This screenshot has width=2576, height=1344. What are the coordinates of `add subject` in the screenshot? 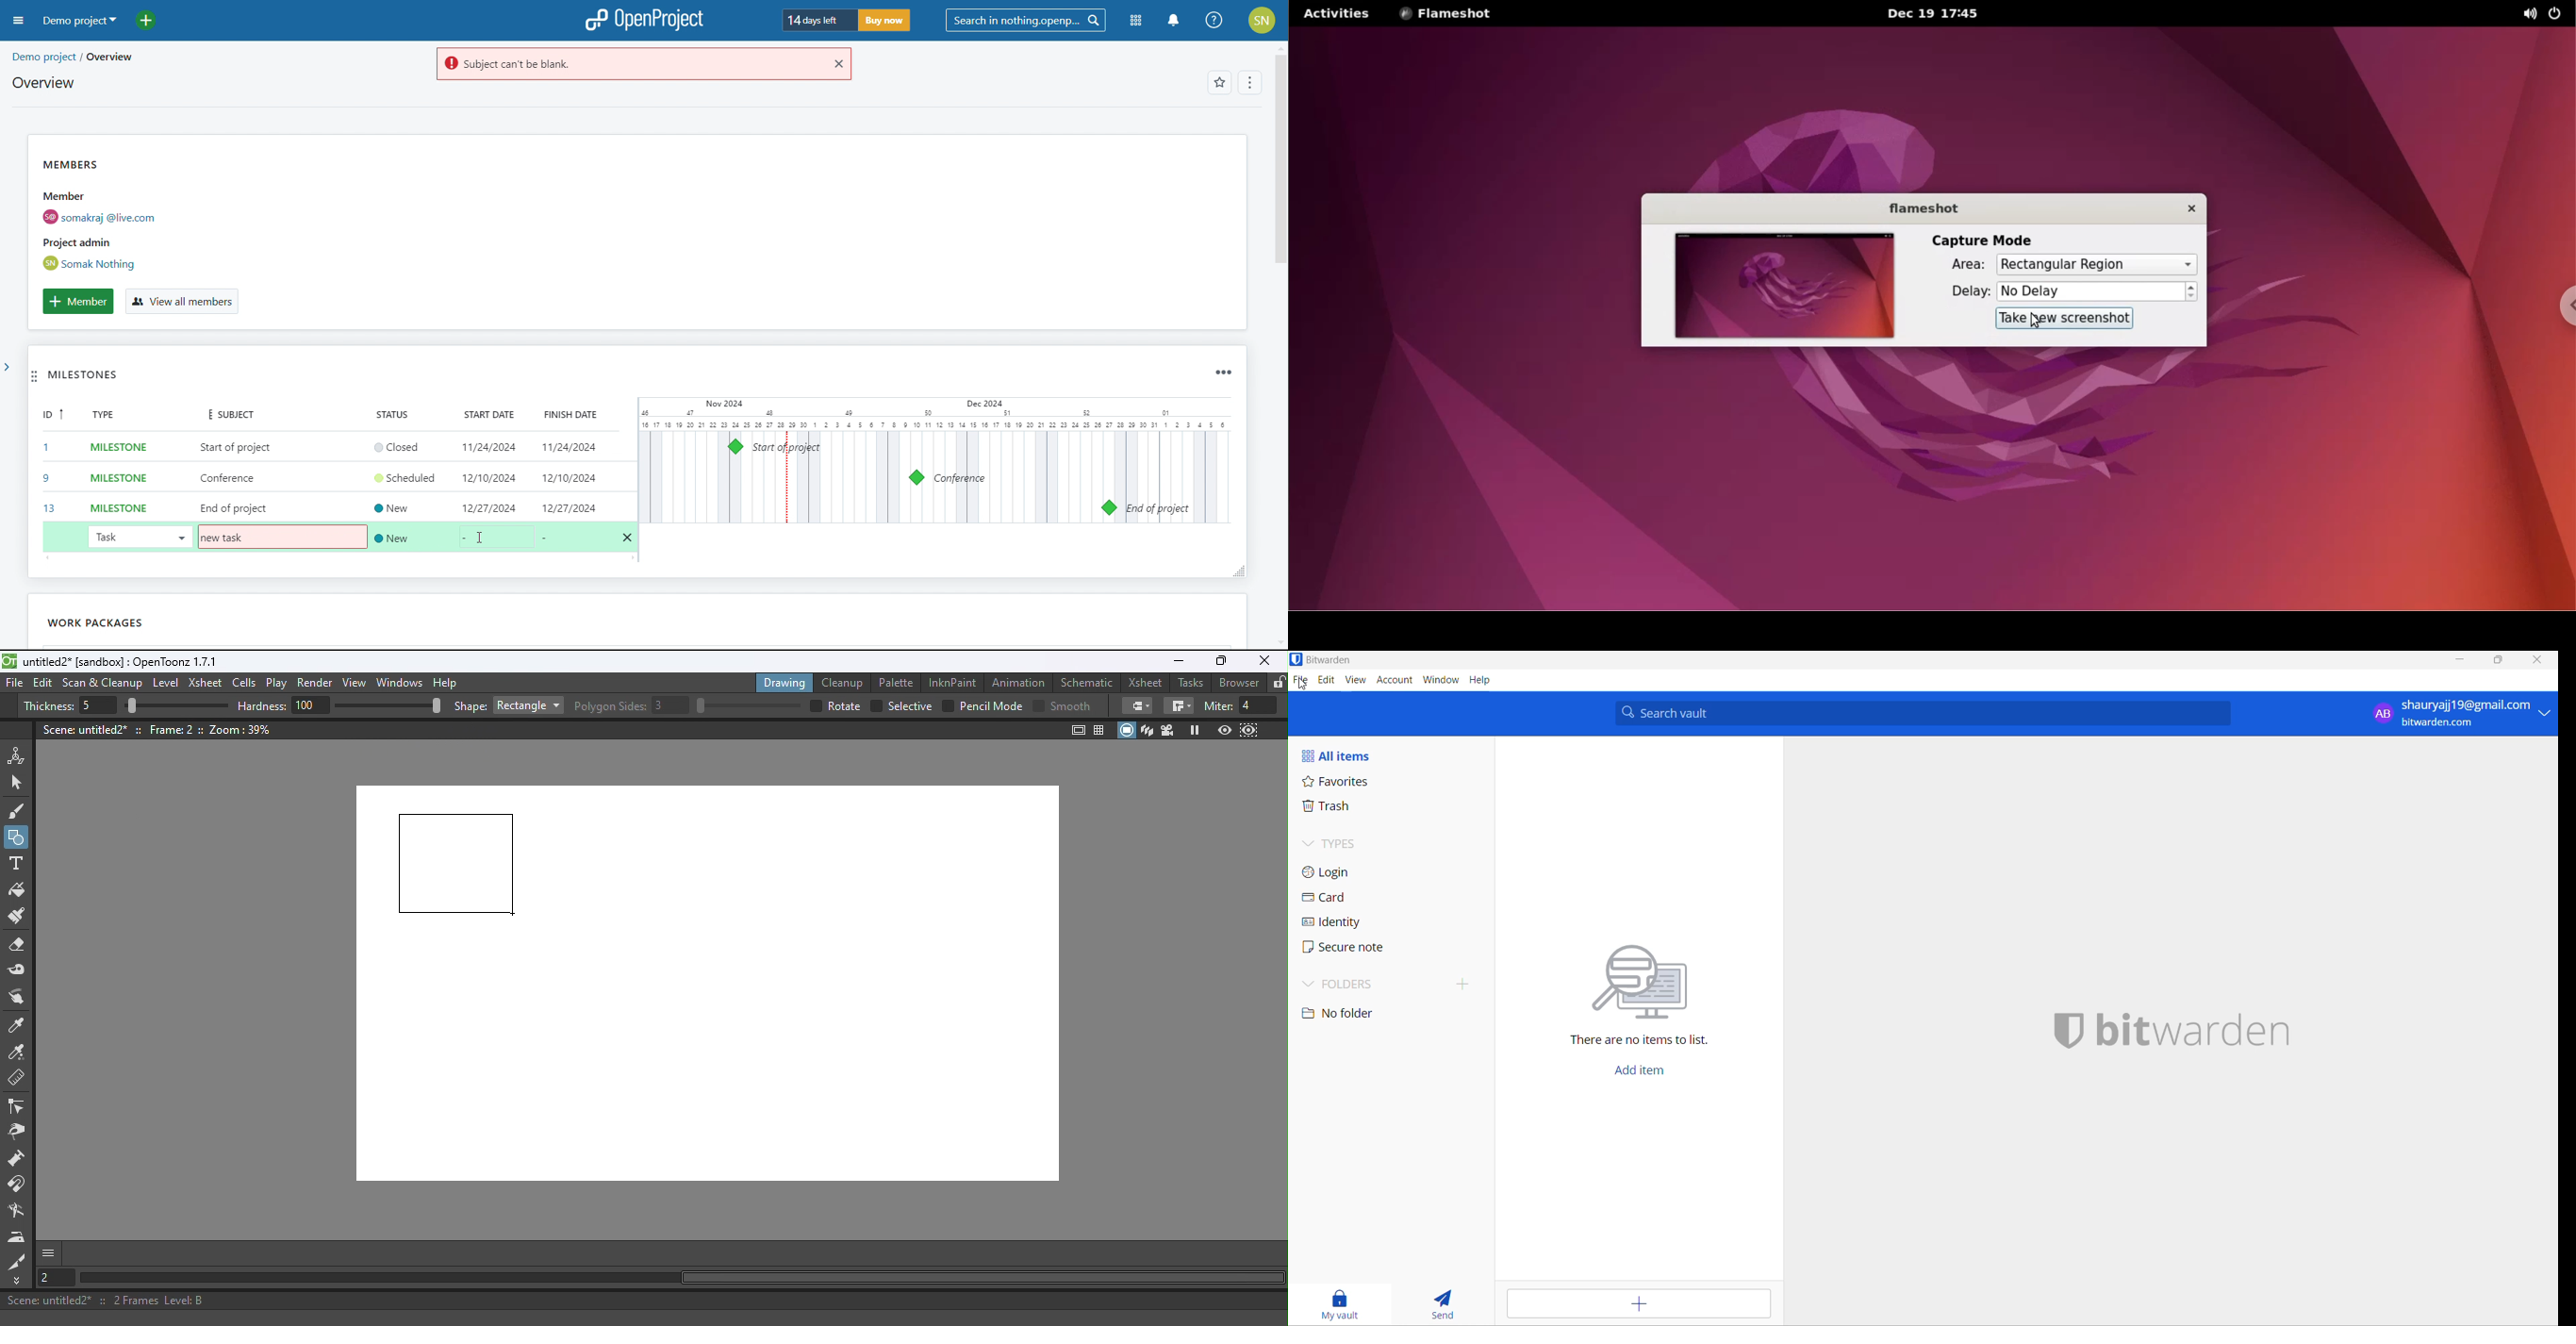 It's located at (236, 478).